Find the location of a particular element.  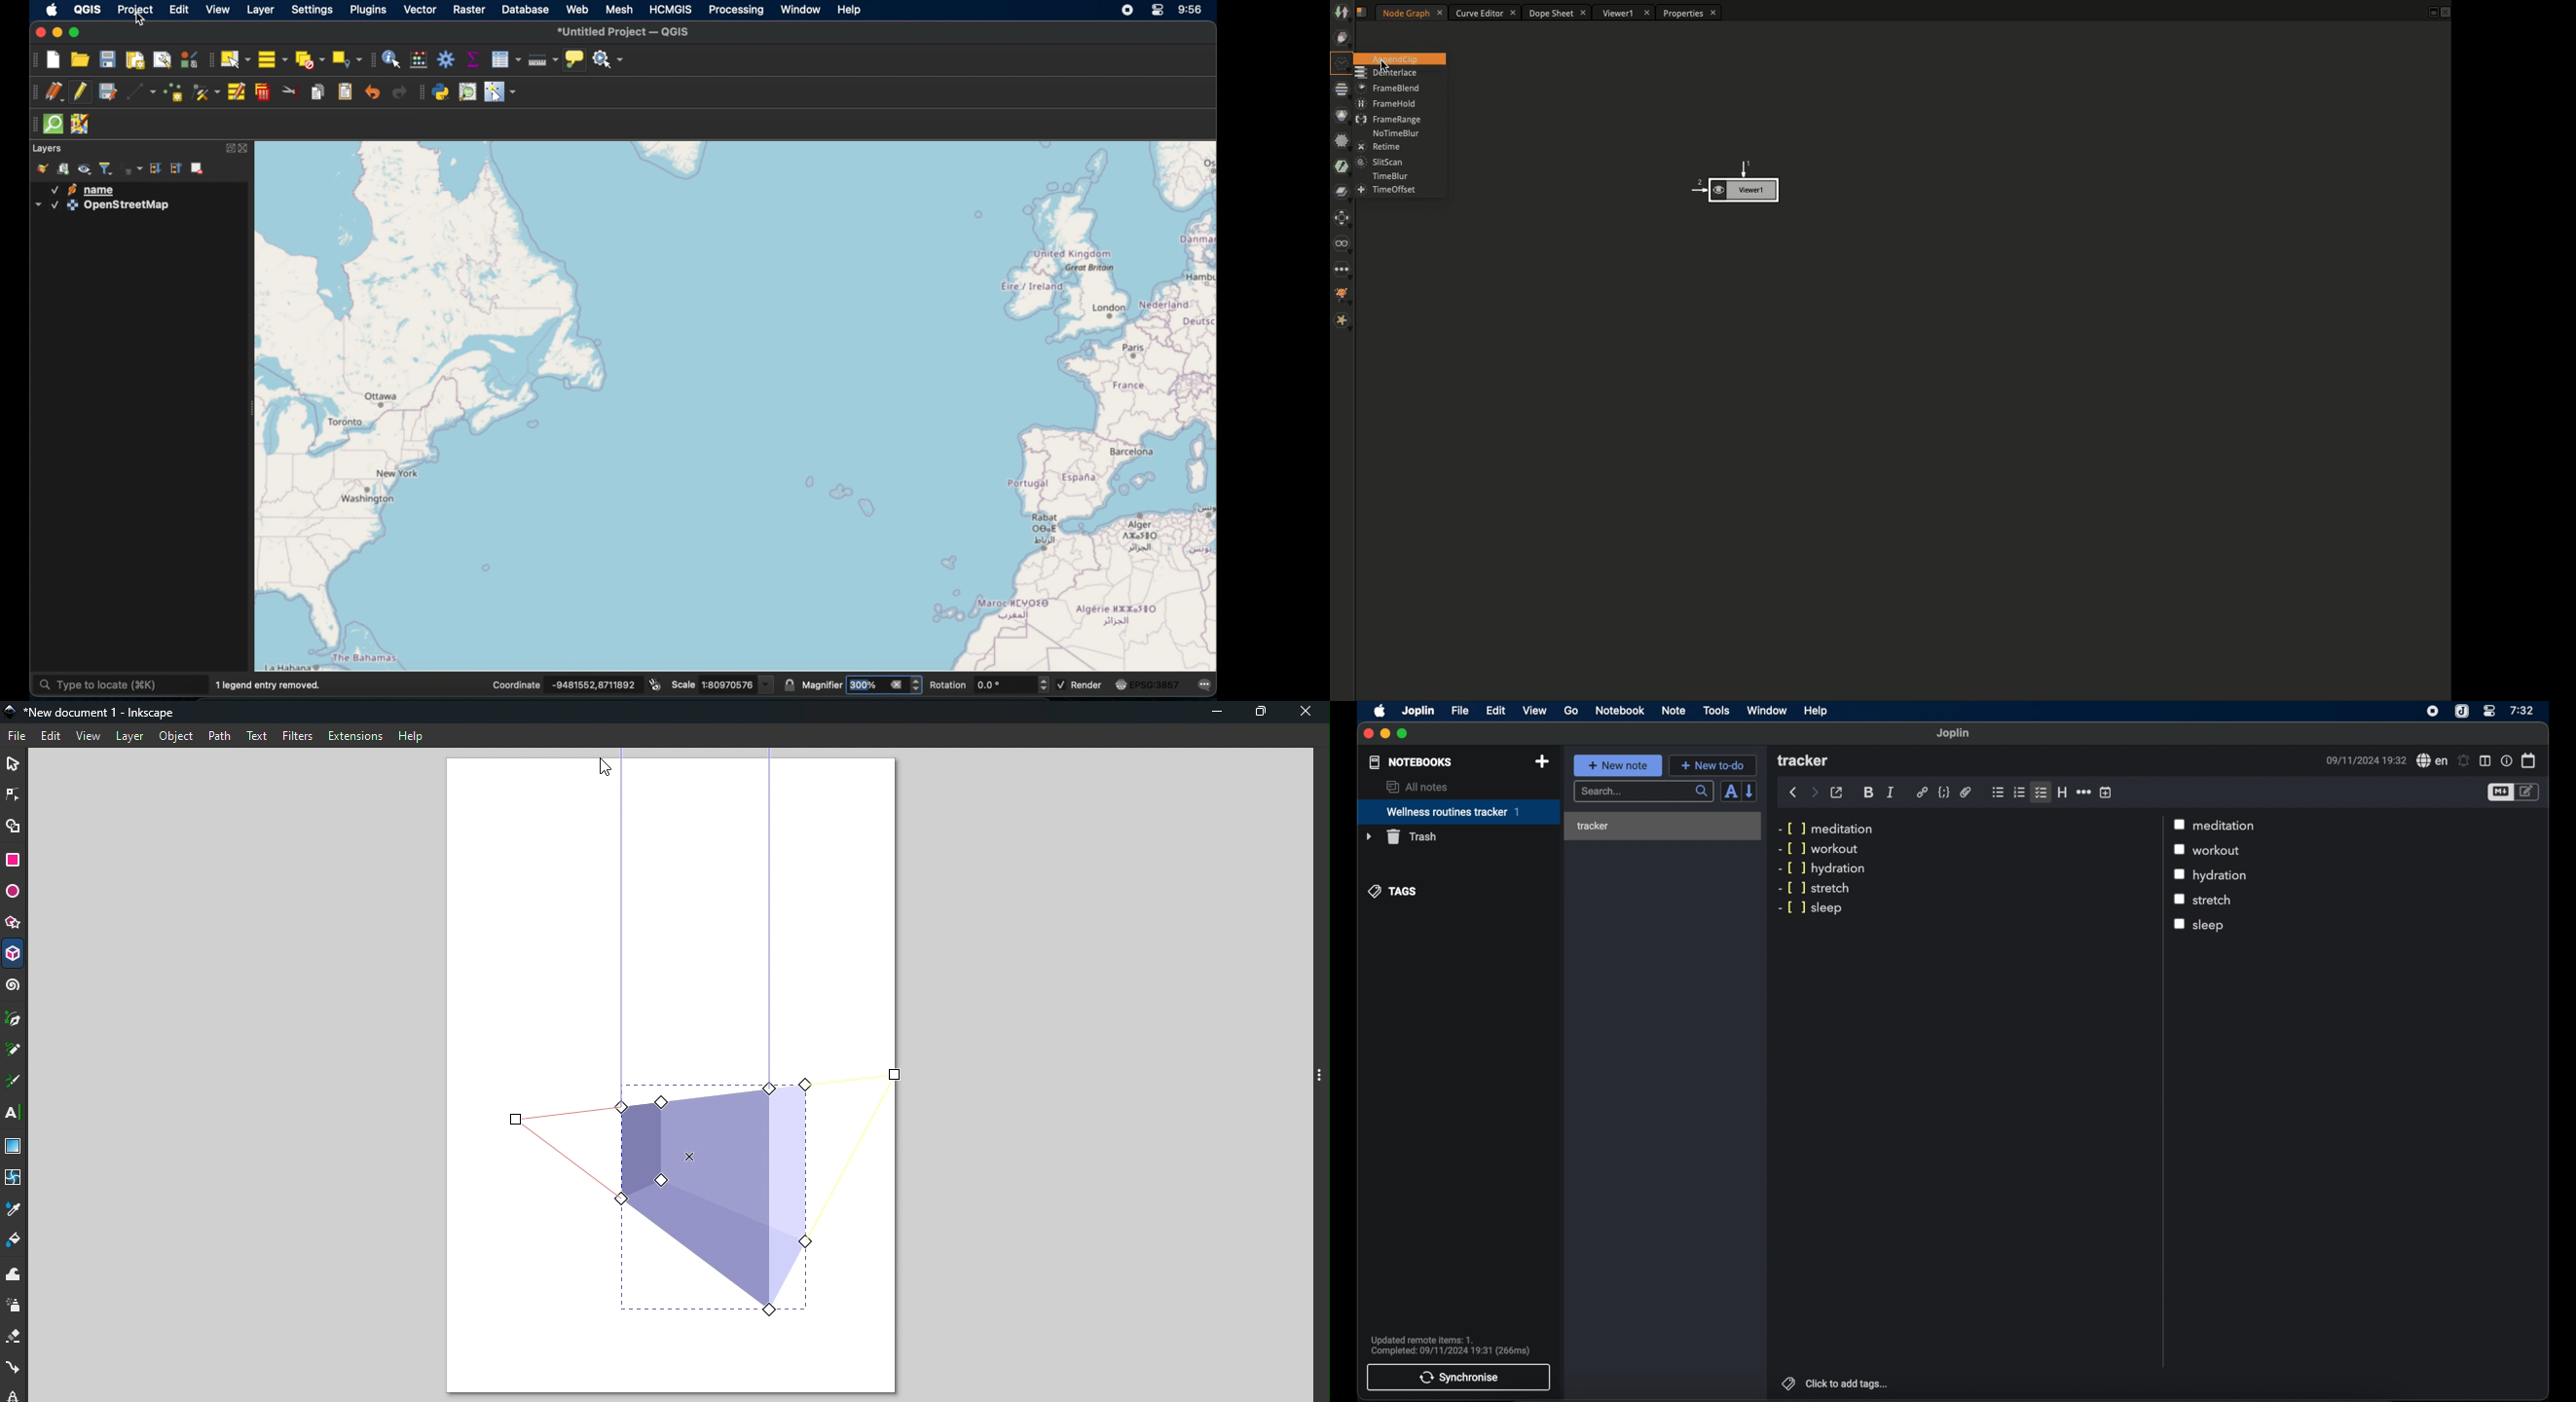

click to add tags is located at coordinates (1848, 1383).